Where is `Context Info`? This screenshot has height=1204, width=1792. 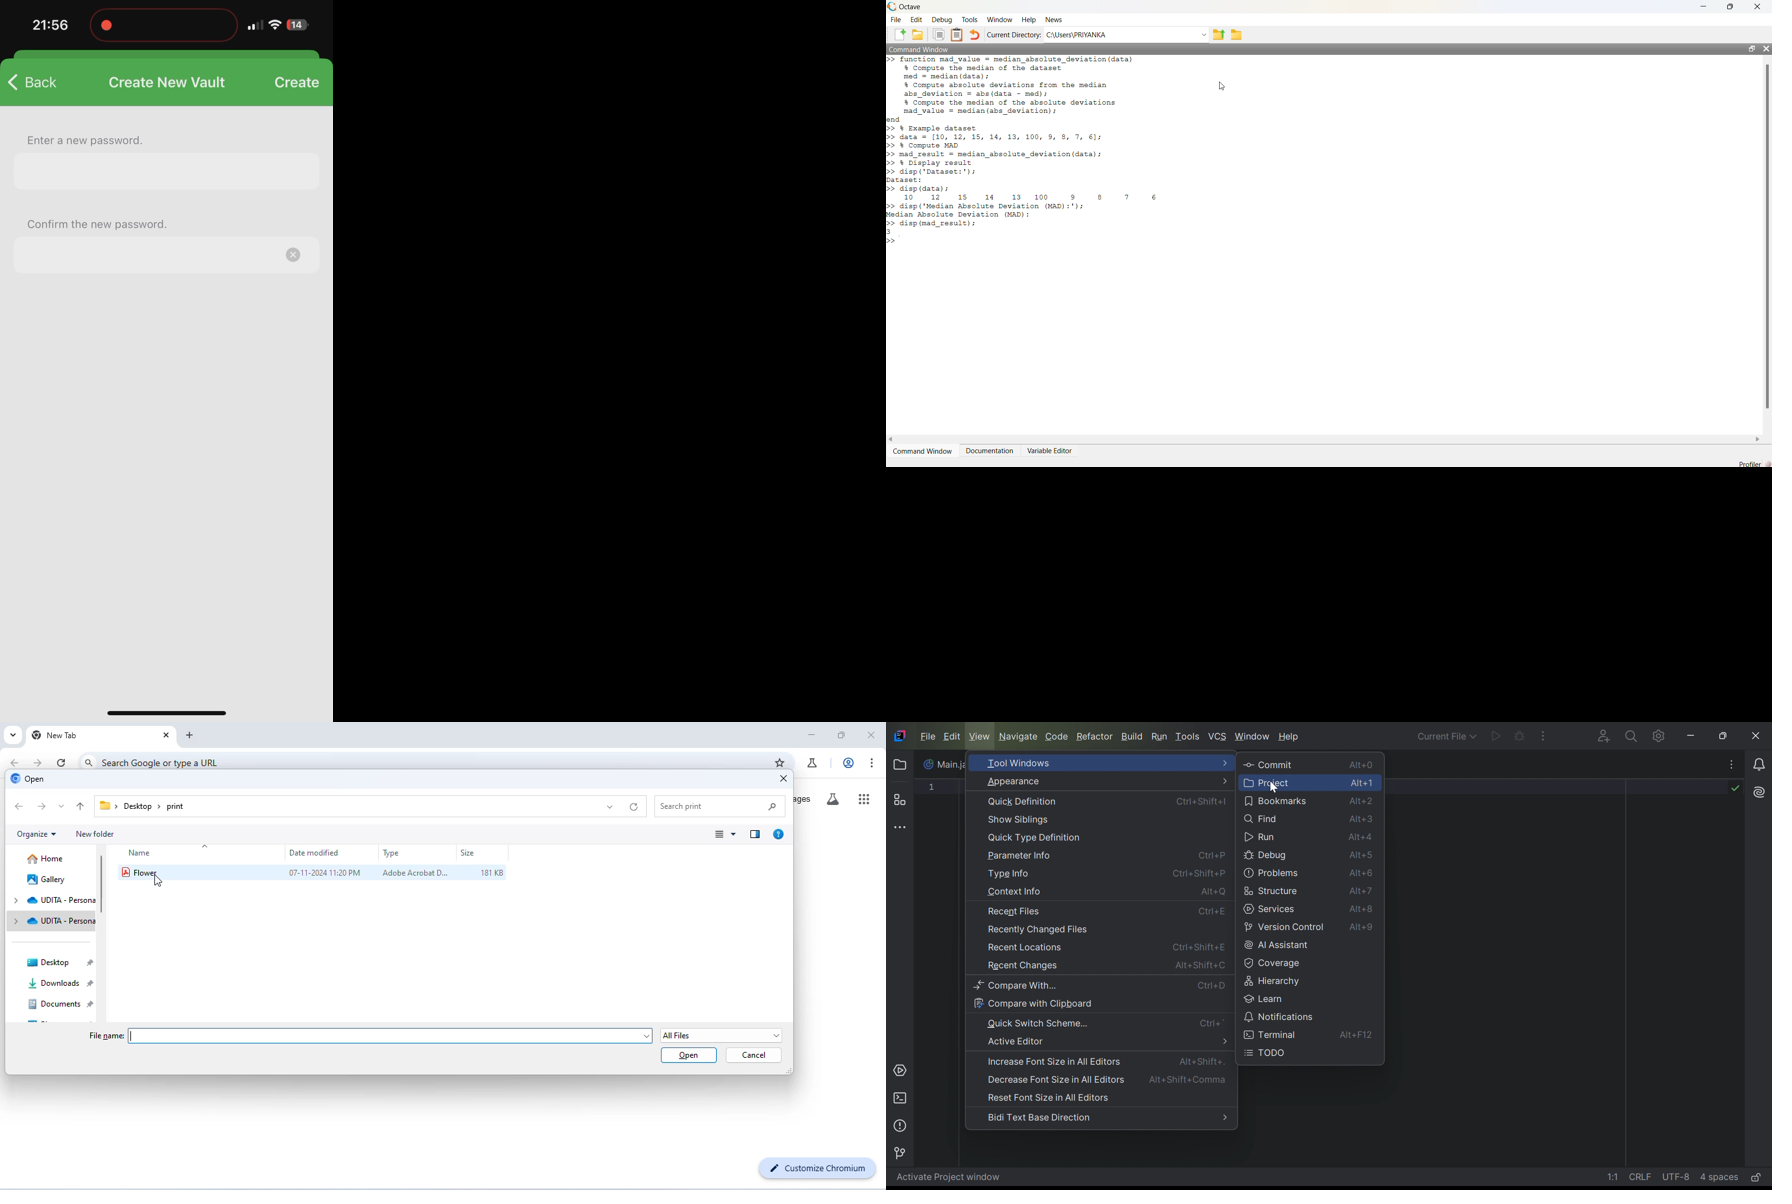
Context Info is located at coordinates (1014, 893).